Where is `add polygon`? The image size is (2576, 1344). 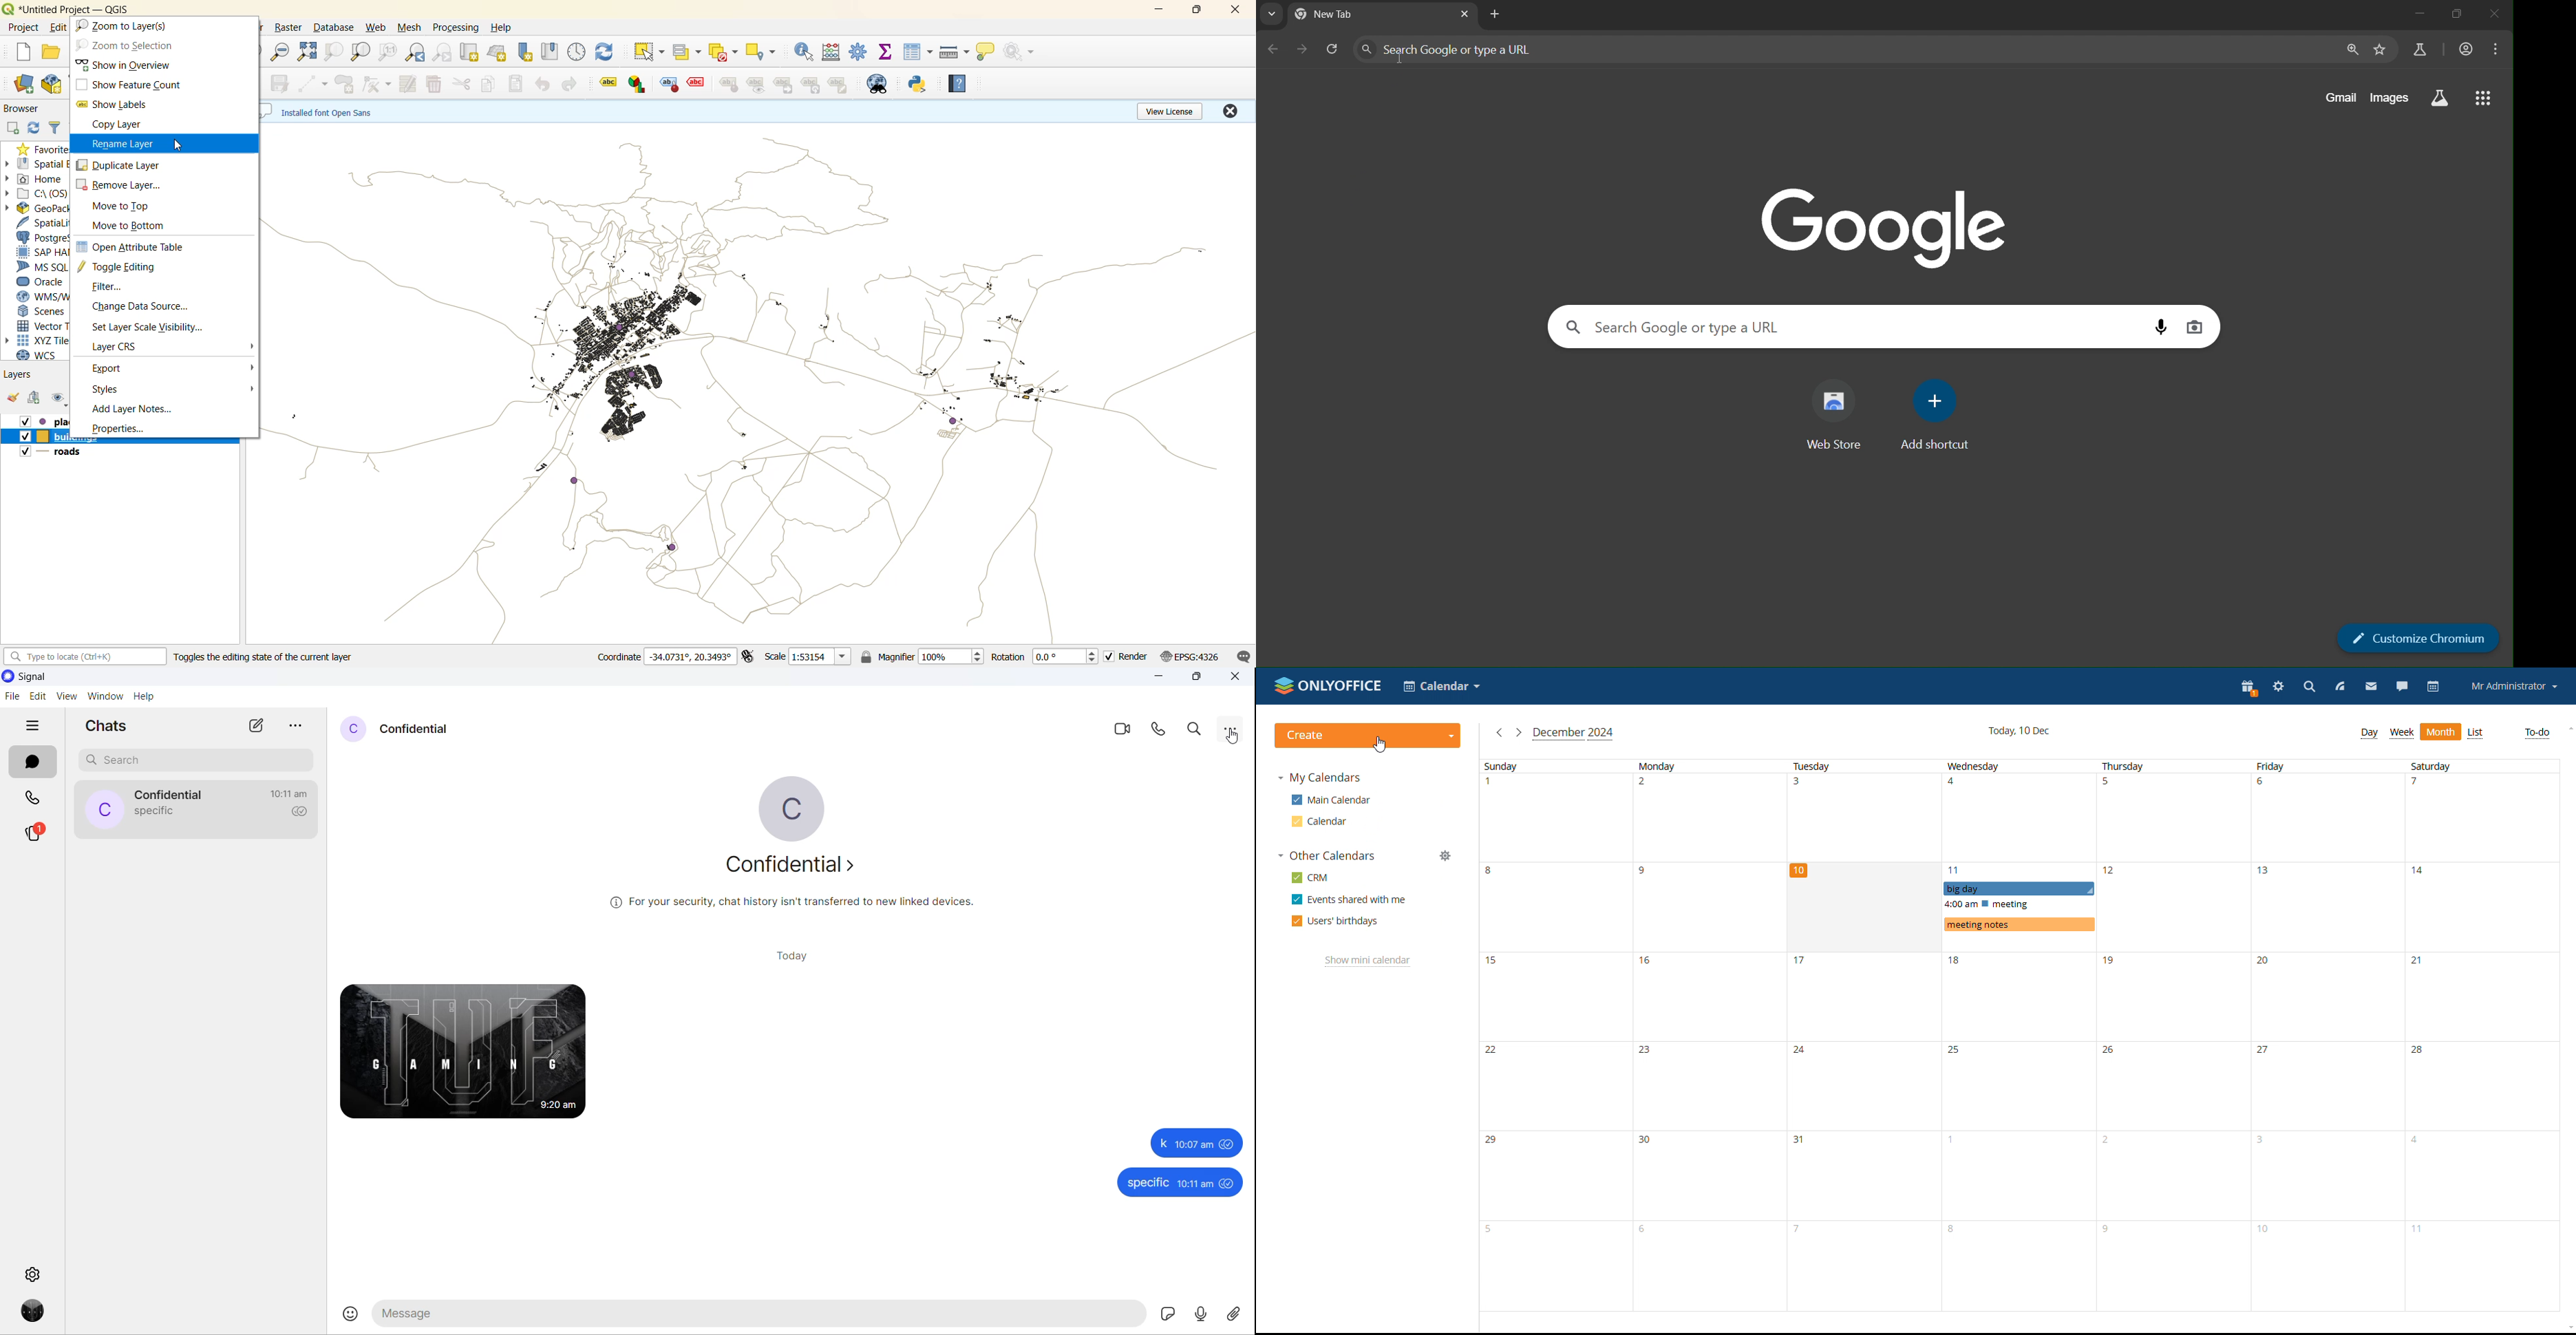 add polygon is located at coordinates (345, 83).